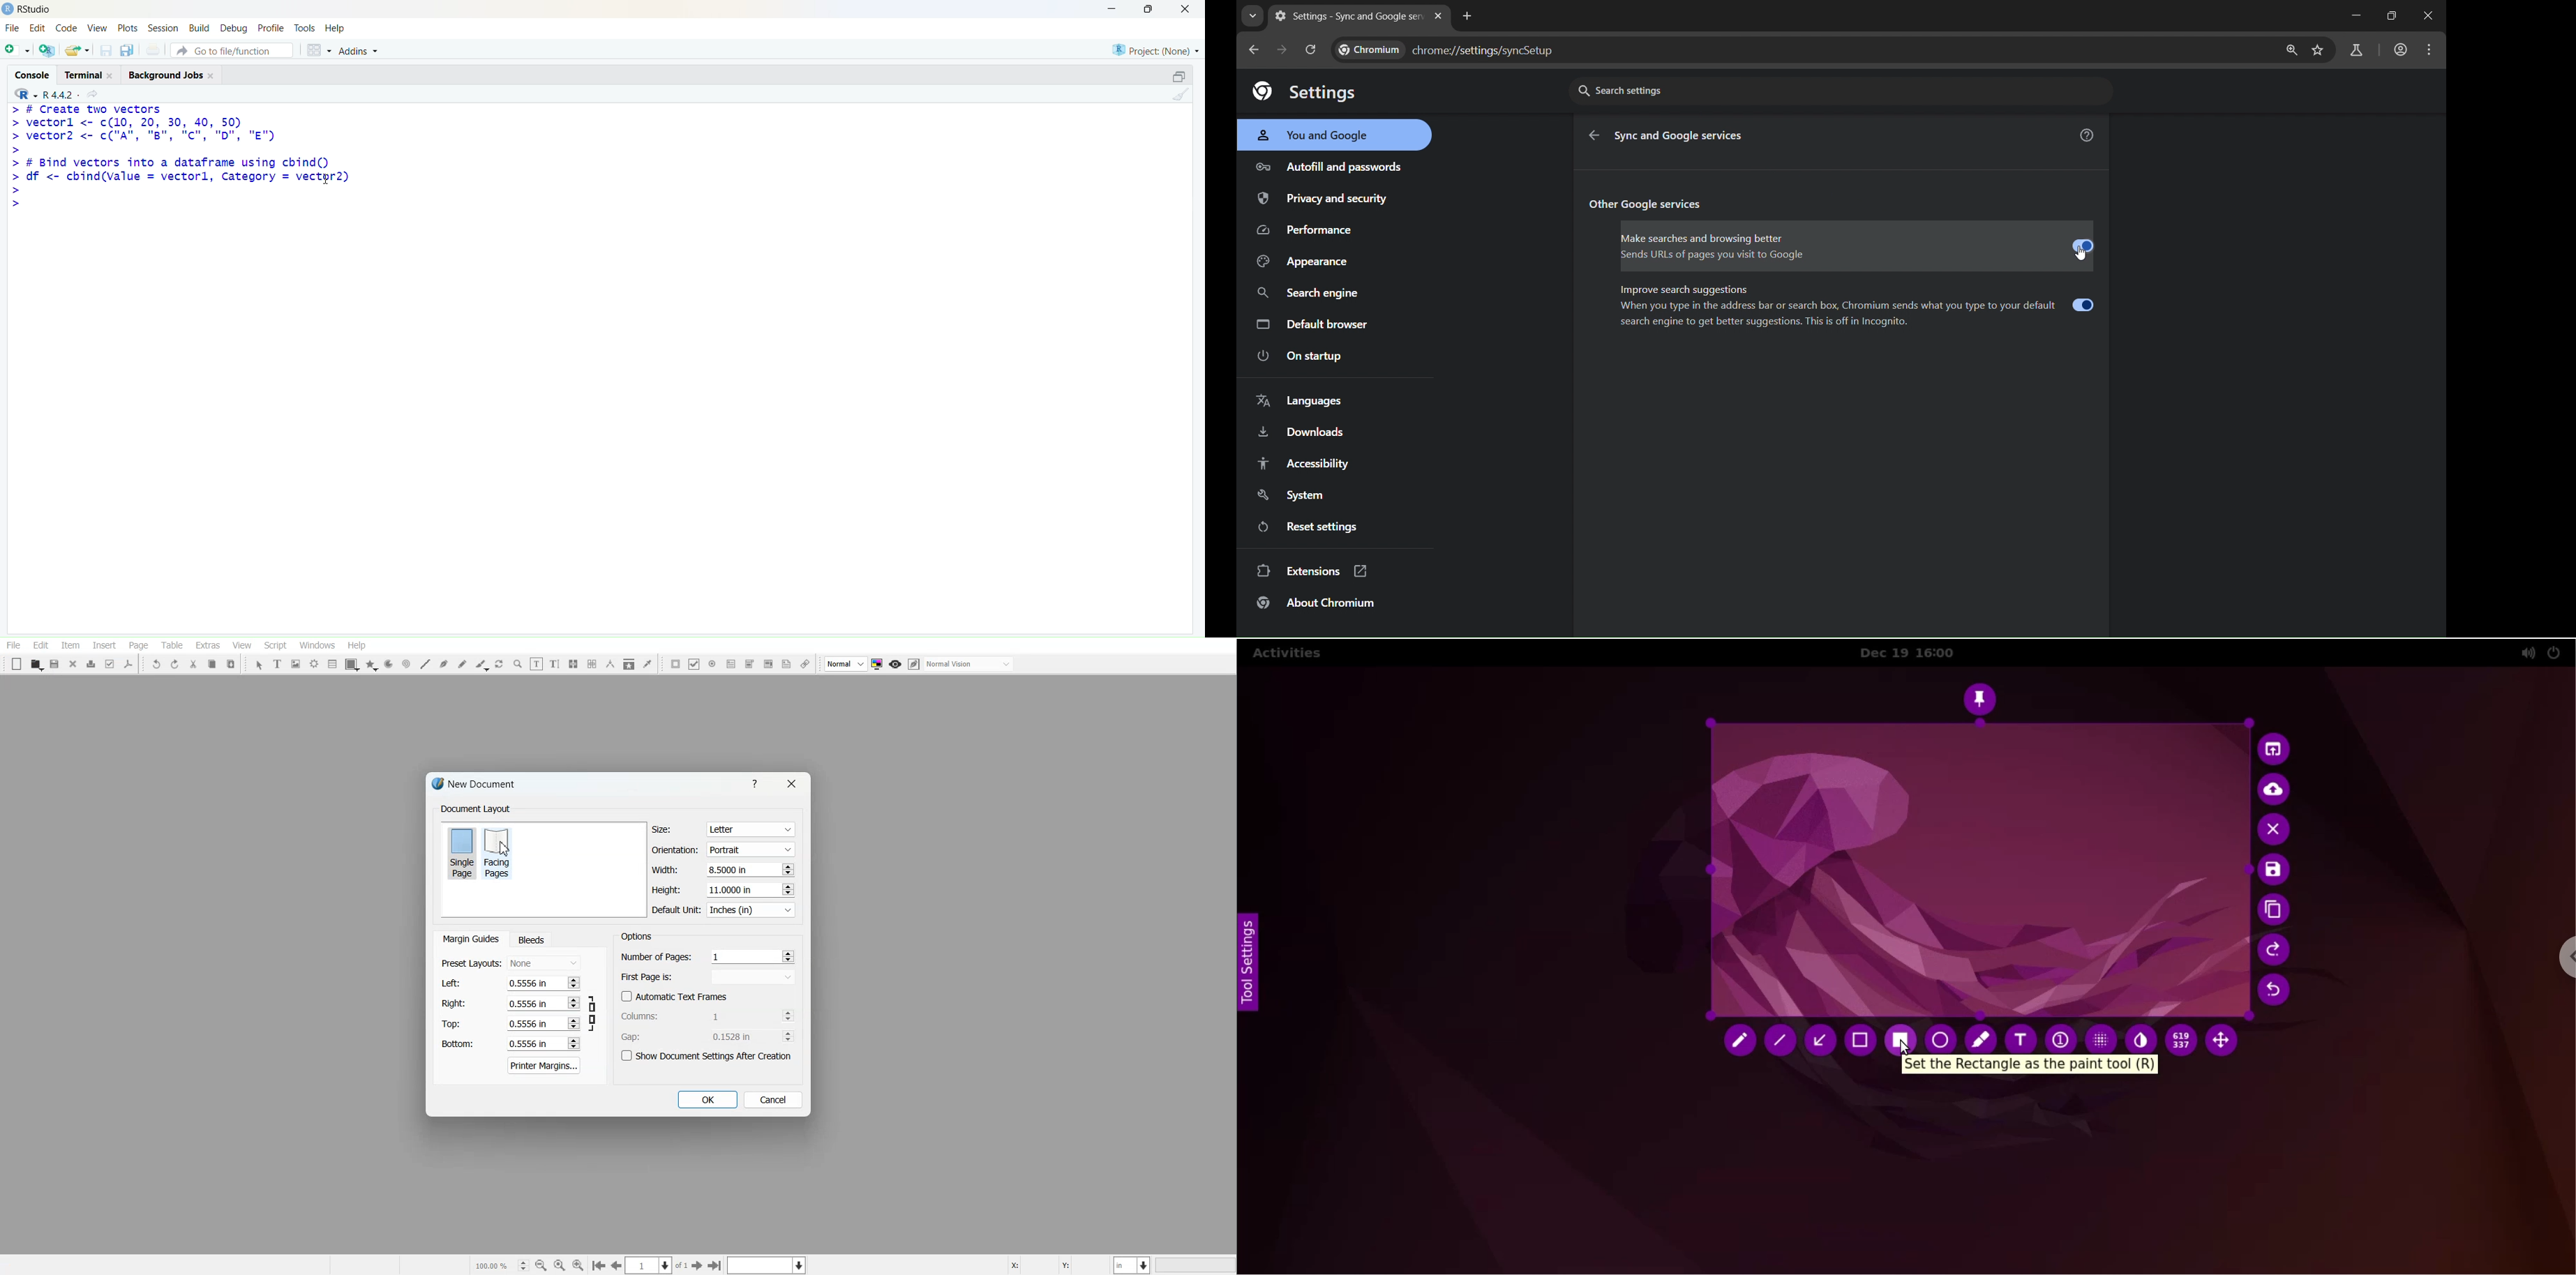 The height and width of the screenshot is (1288, 2576). What do you see at coordinates (725, 911) in the screenshot?
I see `Default Unit in Inches` at bounding box center [725, 911].